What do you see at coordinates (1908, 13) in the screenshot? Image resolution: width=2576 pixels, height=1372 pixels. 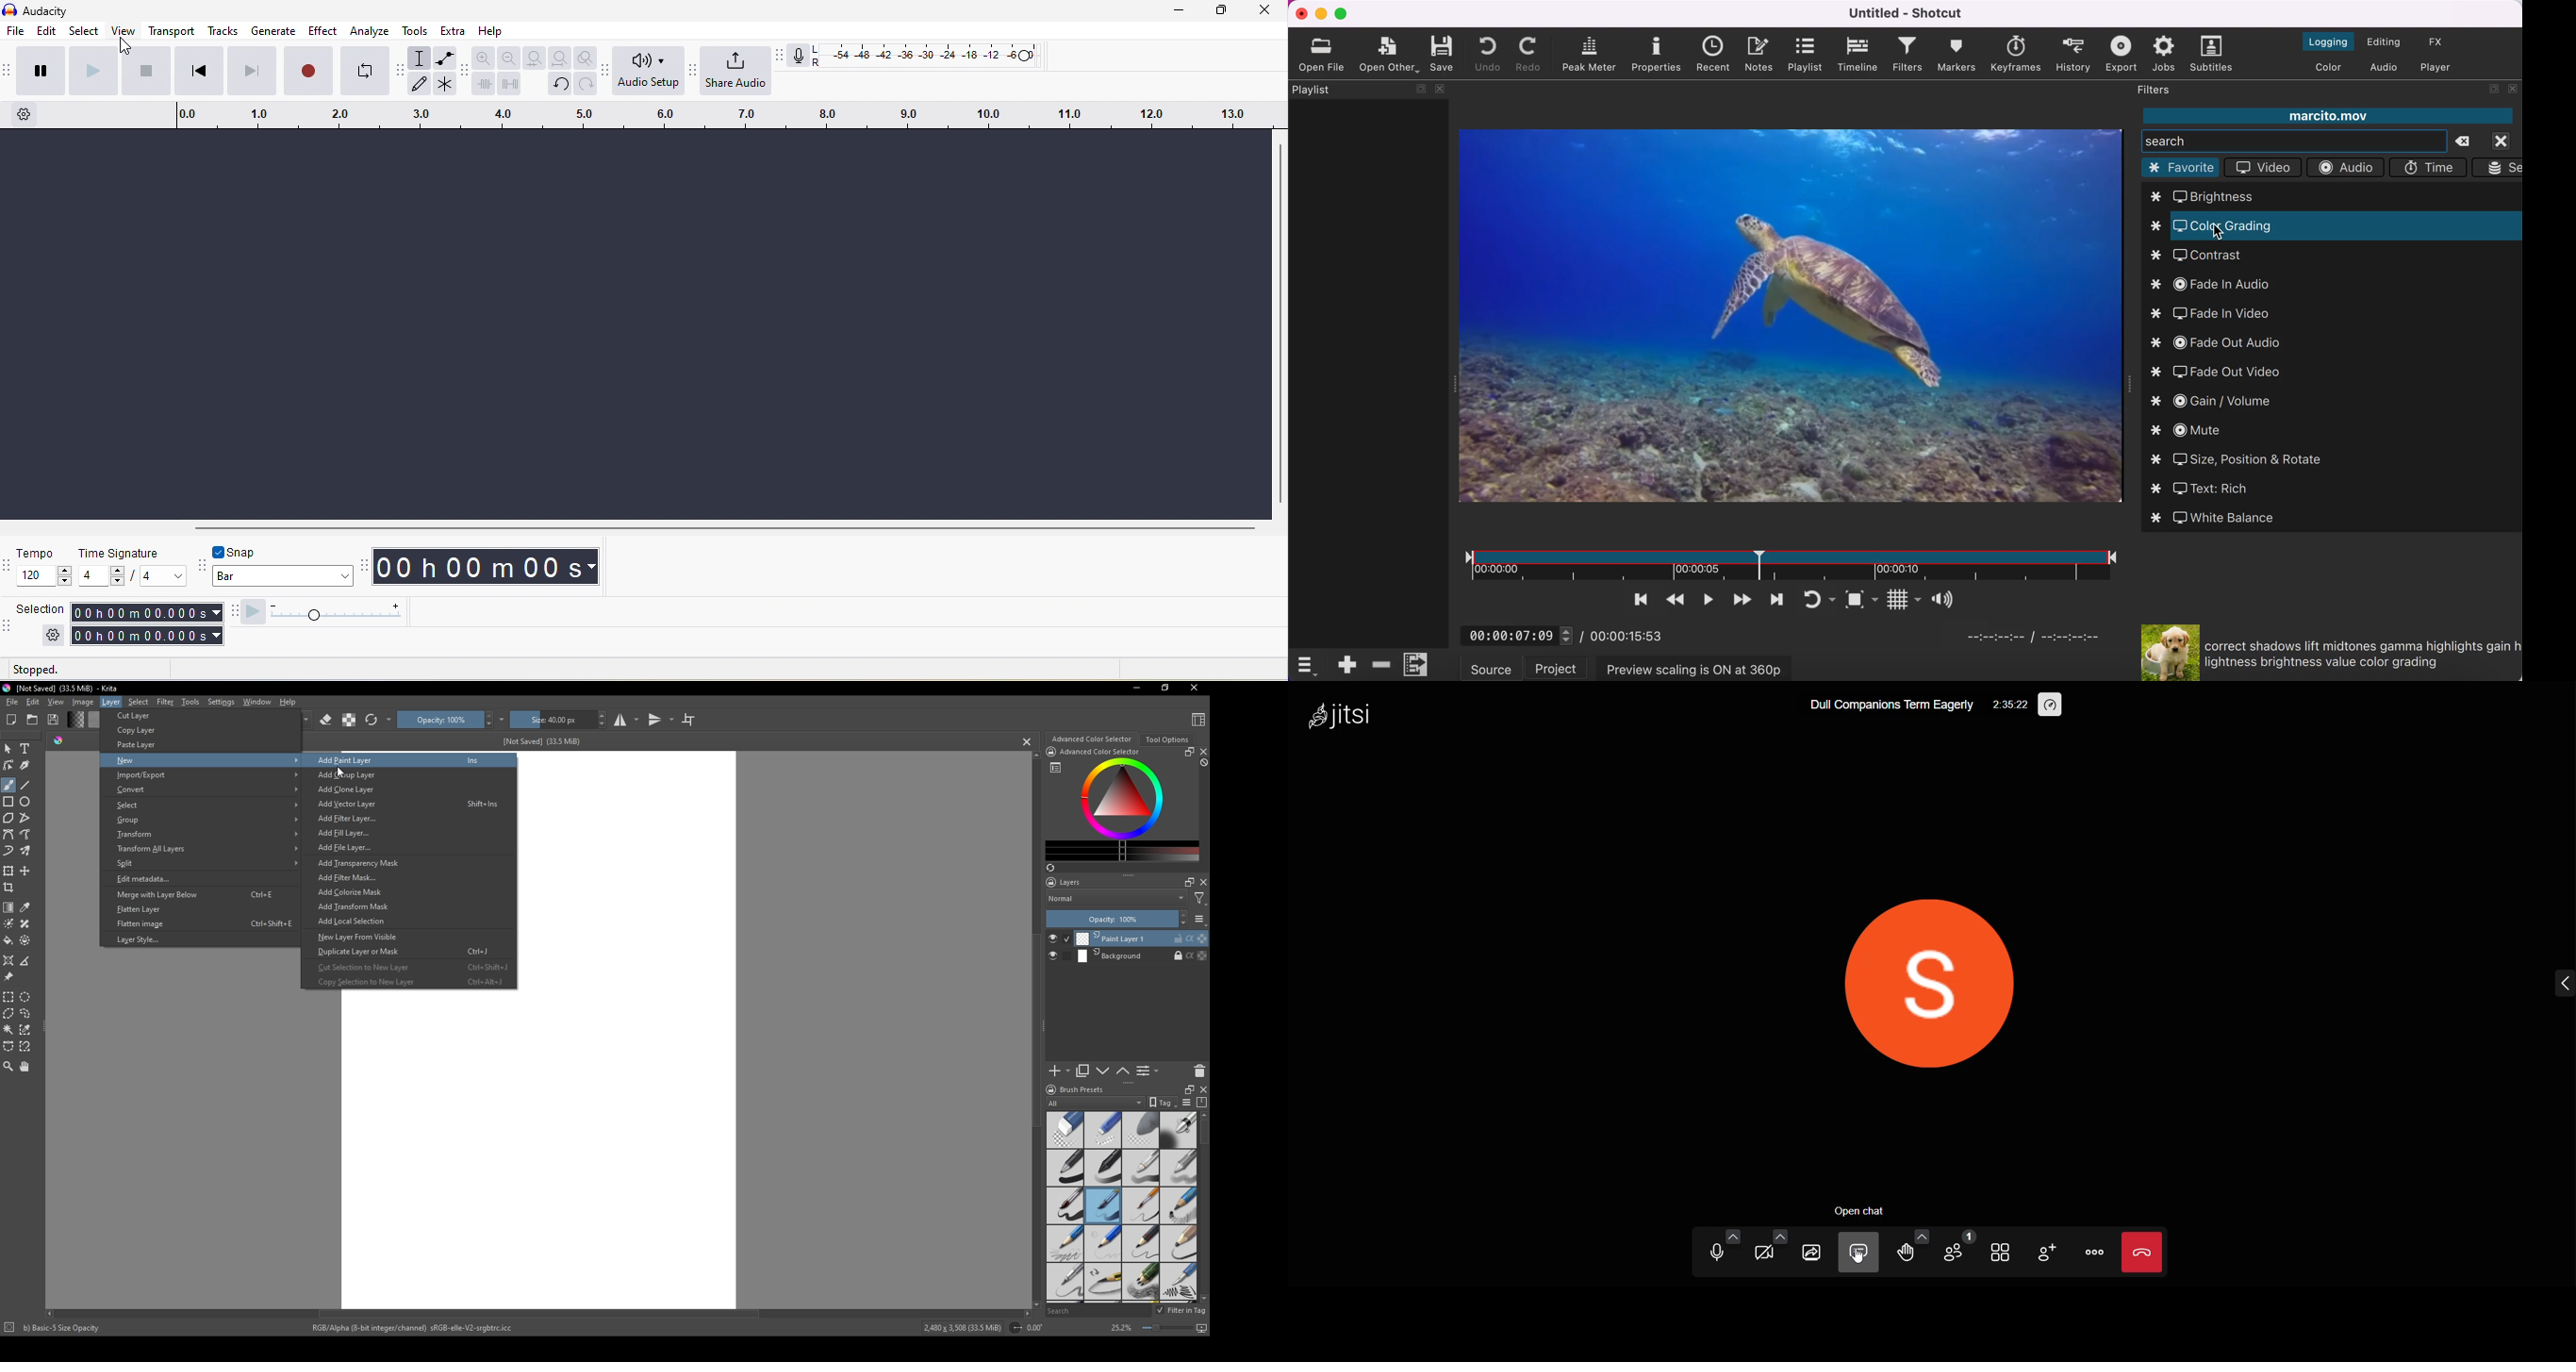 I see `Untitled - Shotcut` at bounding box center [1908, 13].